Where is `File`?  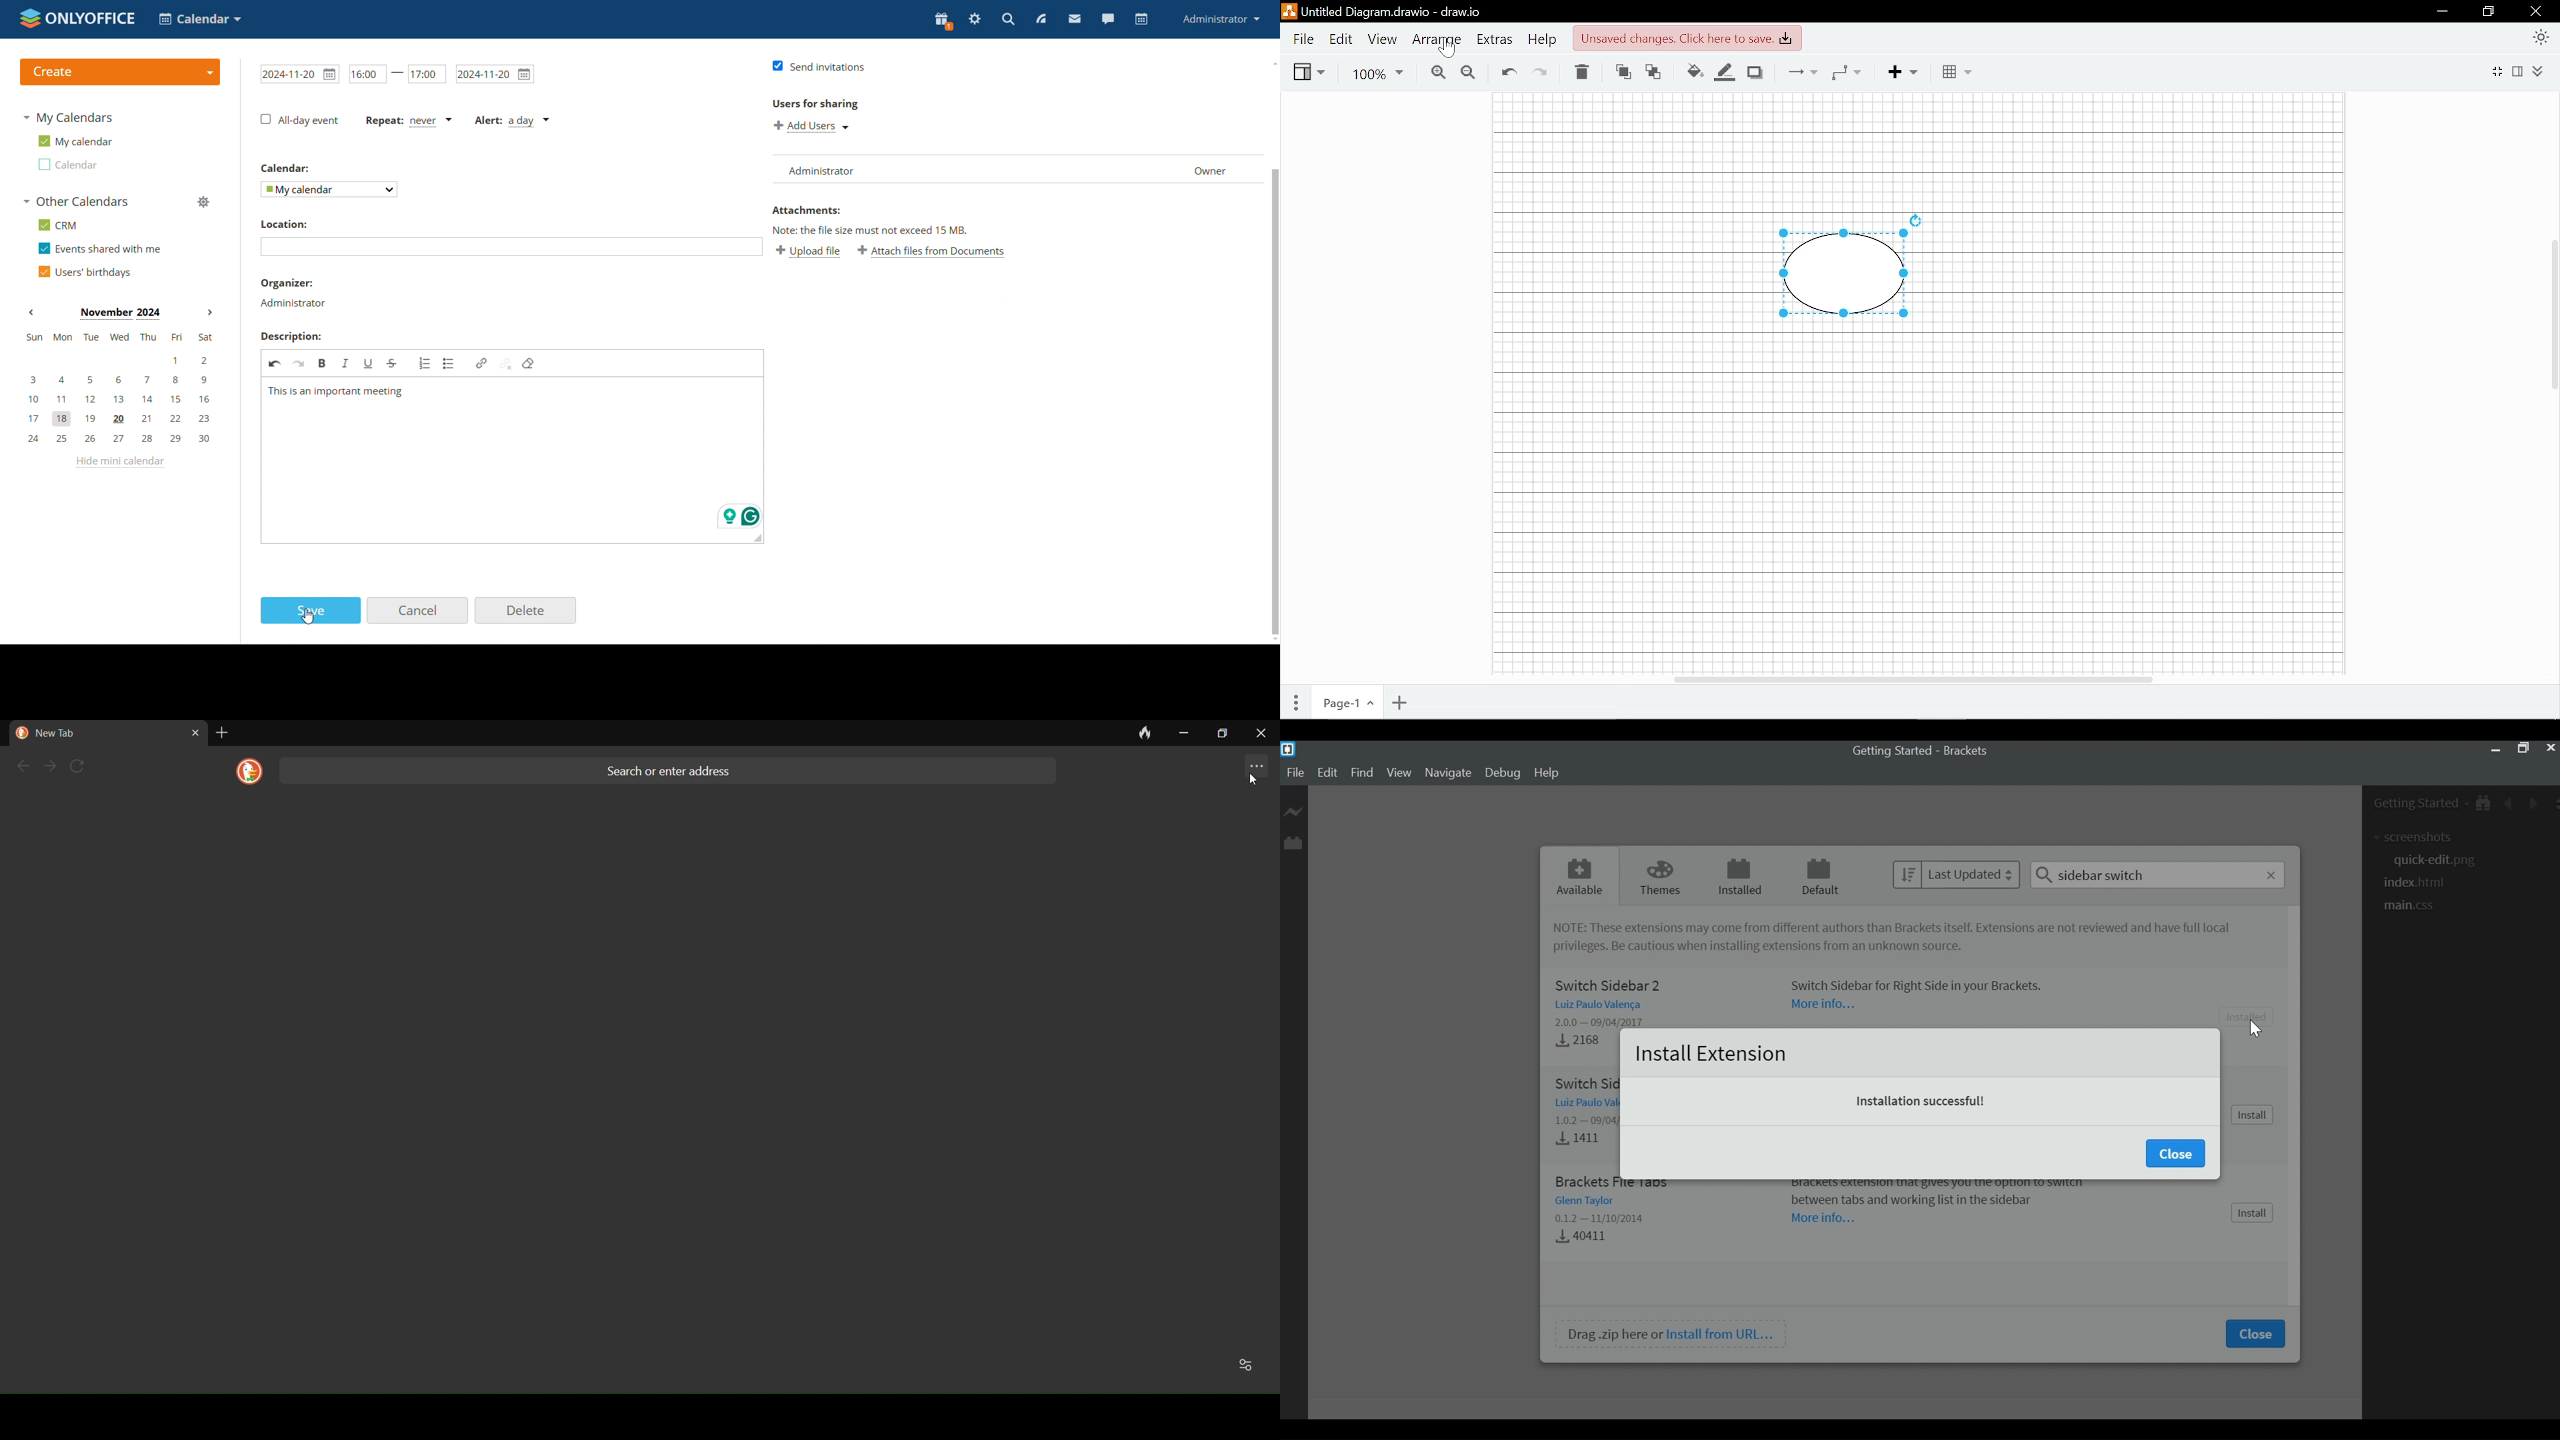
File is located at coordinates (1295, 773).